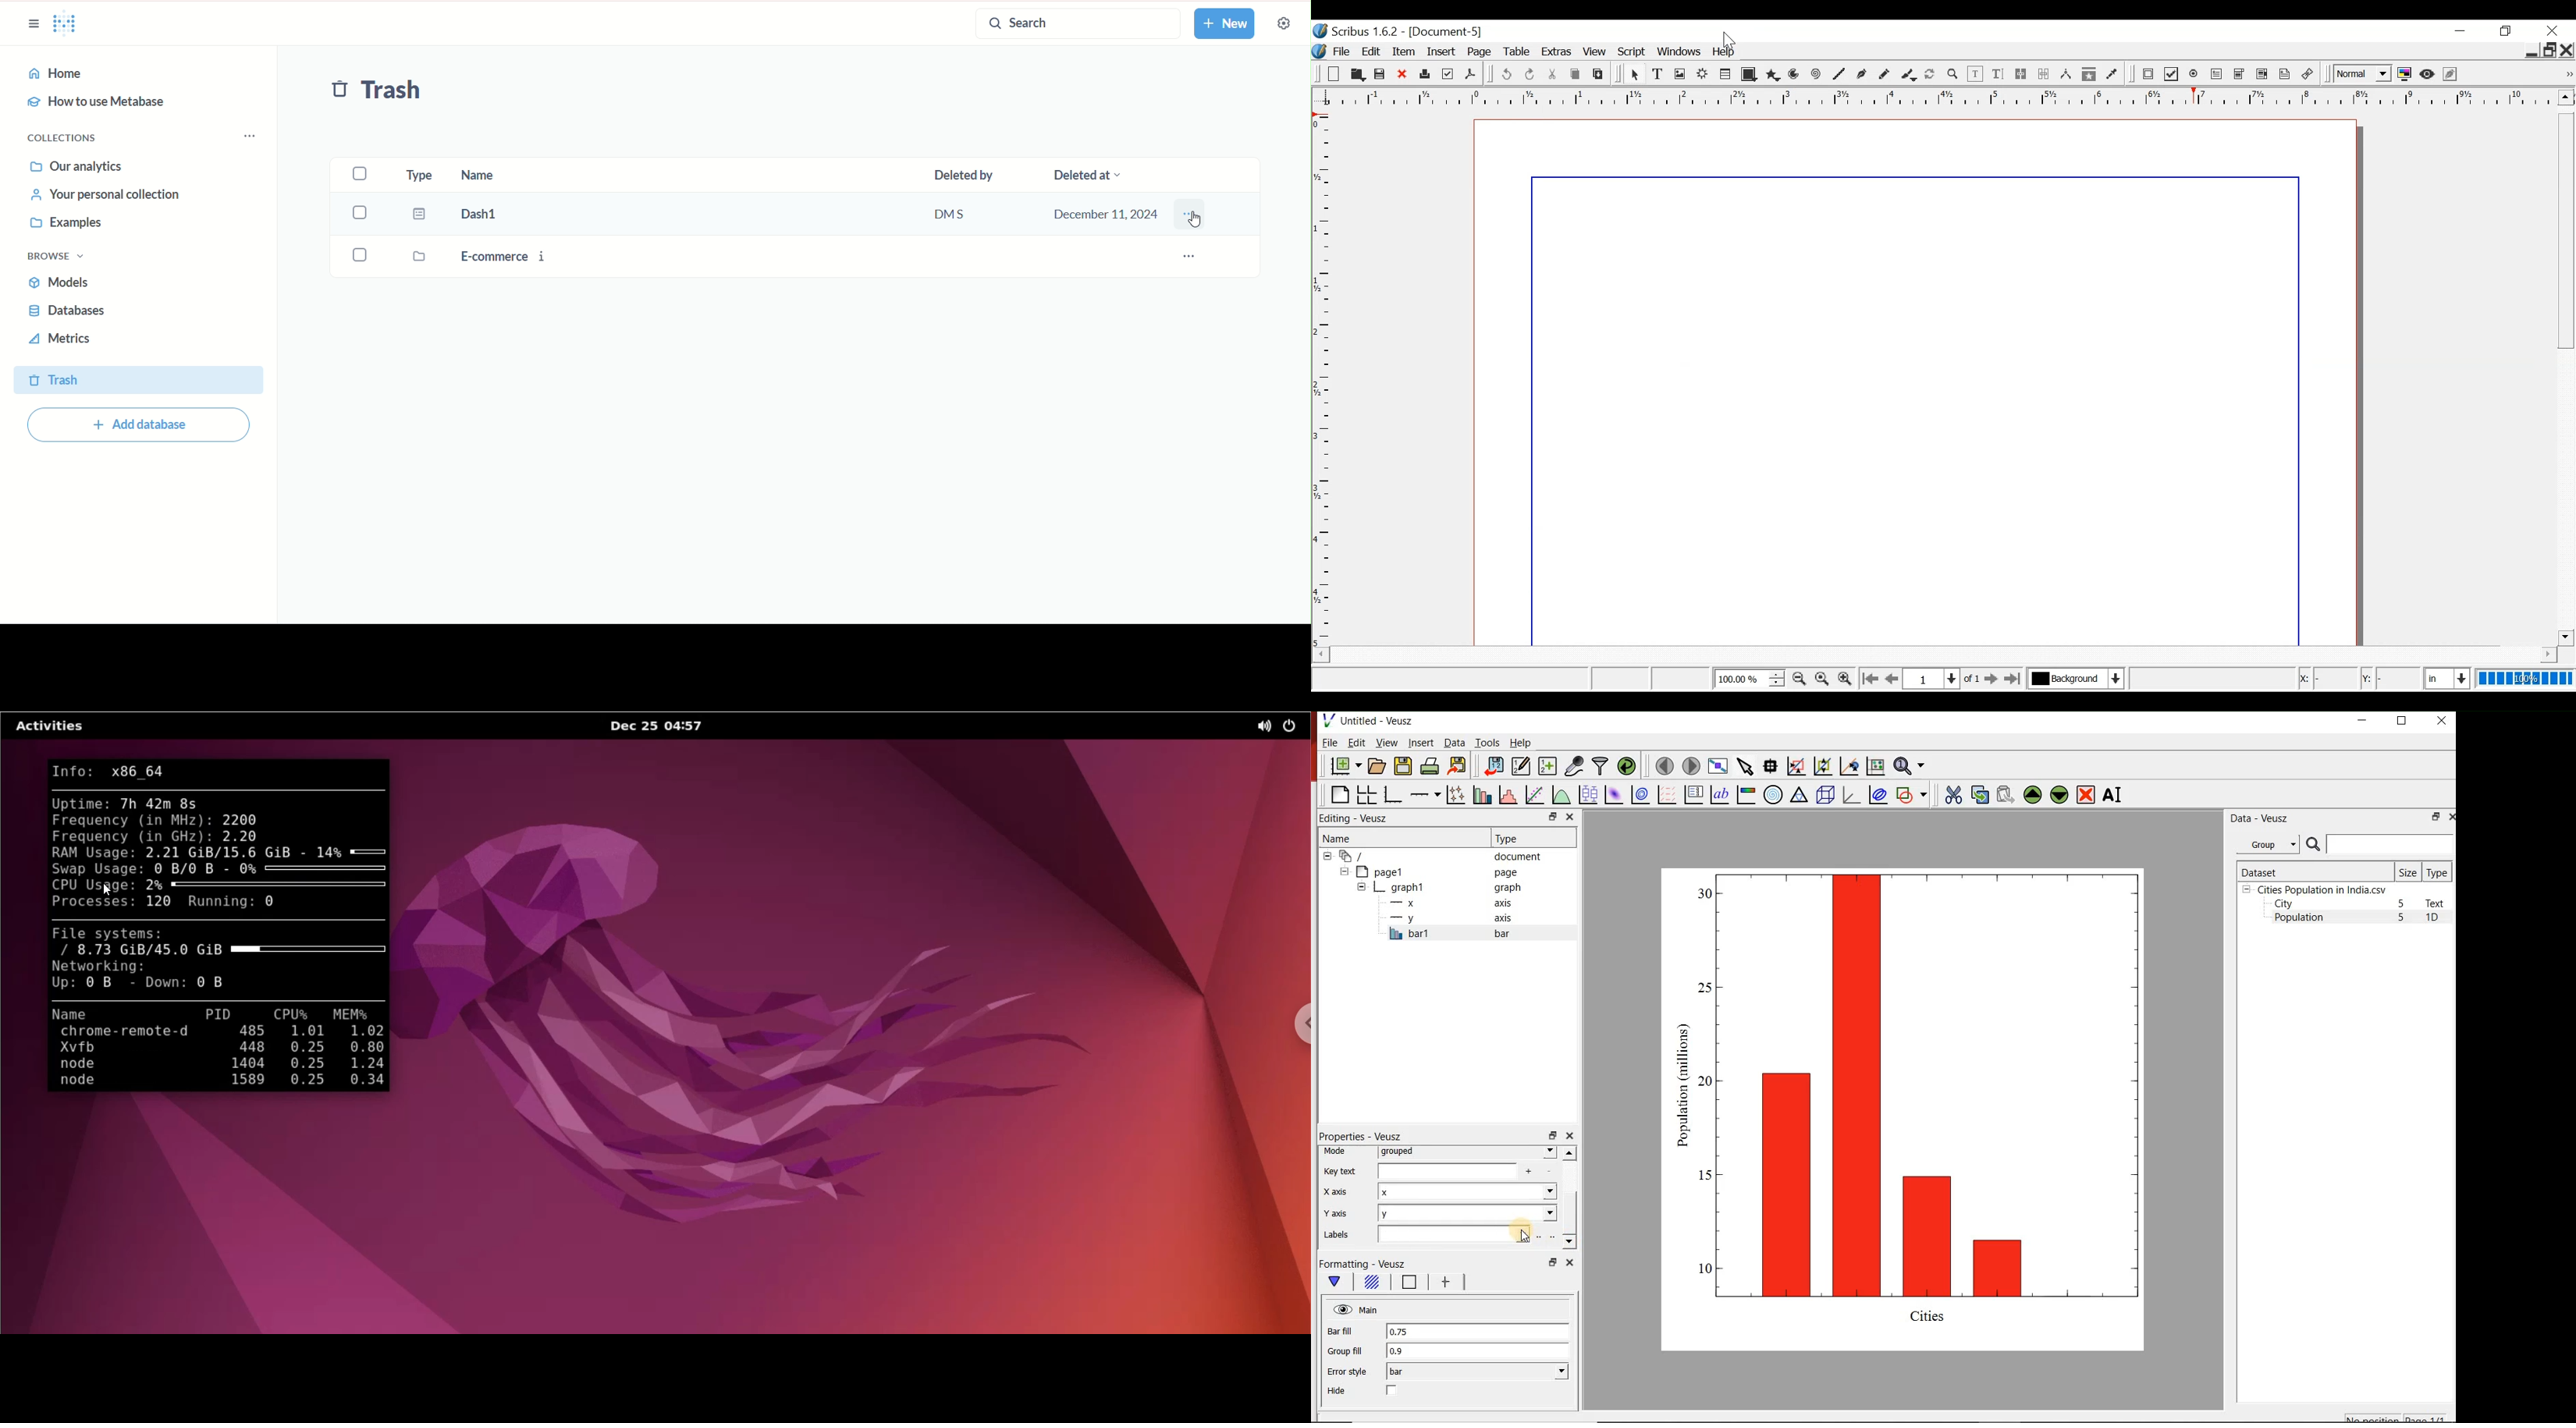 This screenshot has width=2576, height=1428. Describe the element at coordinates (2239, 74) in the screenshot. I see `PDF Combo Box` at that location.